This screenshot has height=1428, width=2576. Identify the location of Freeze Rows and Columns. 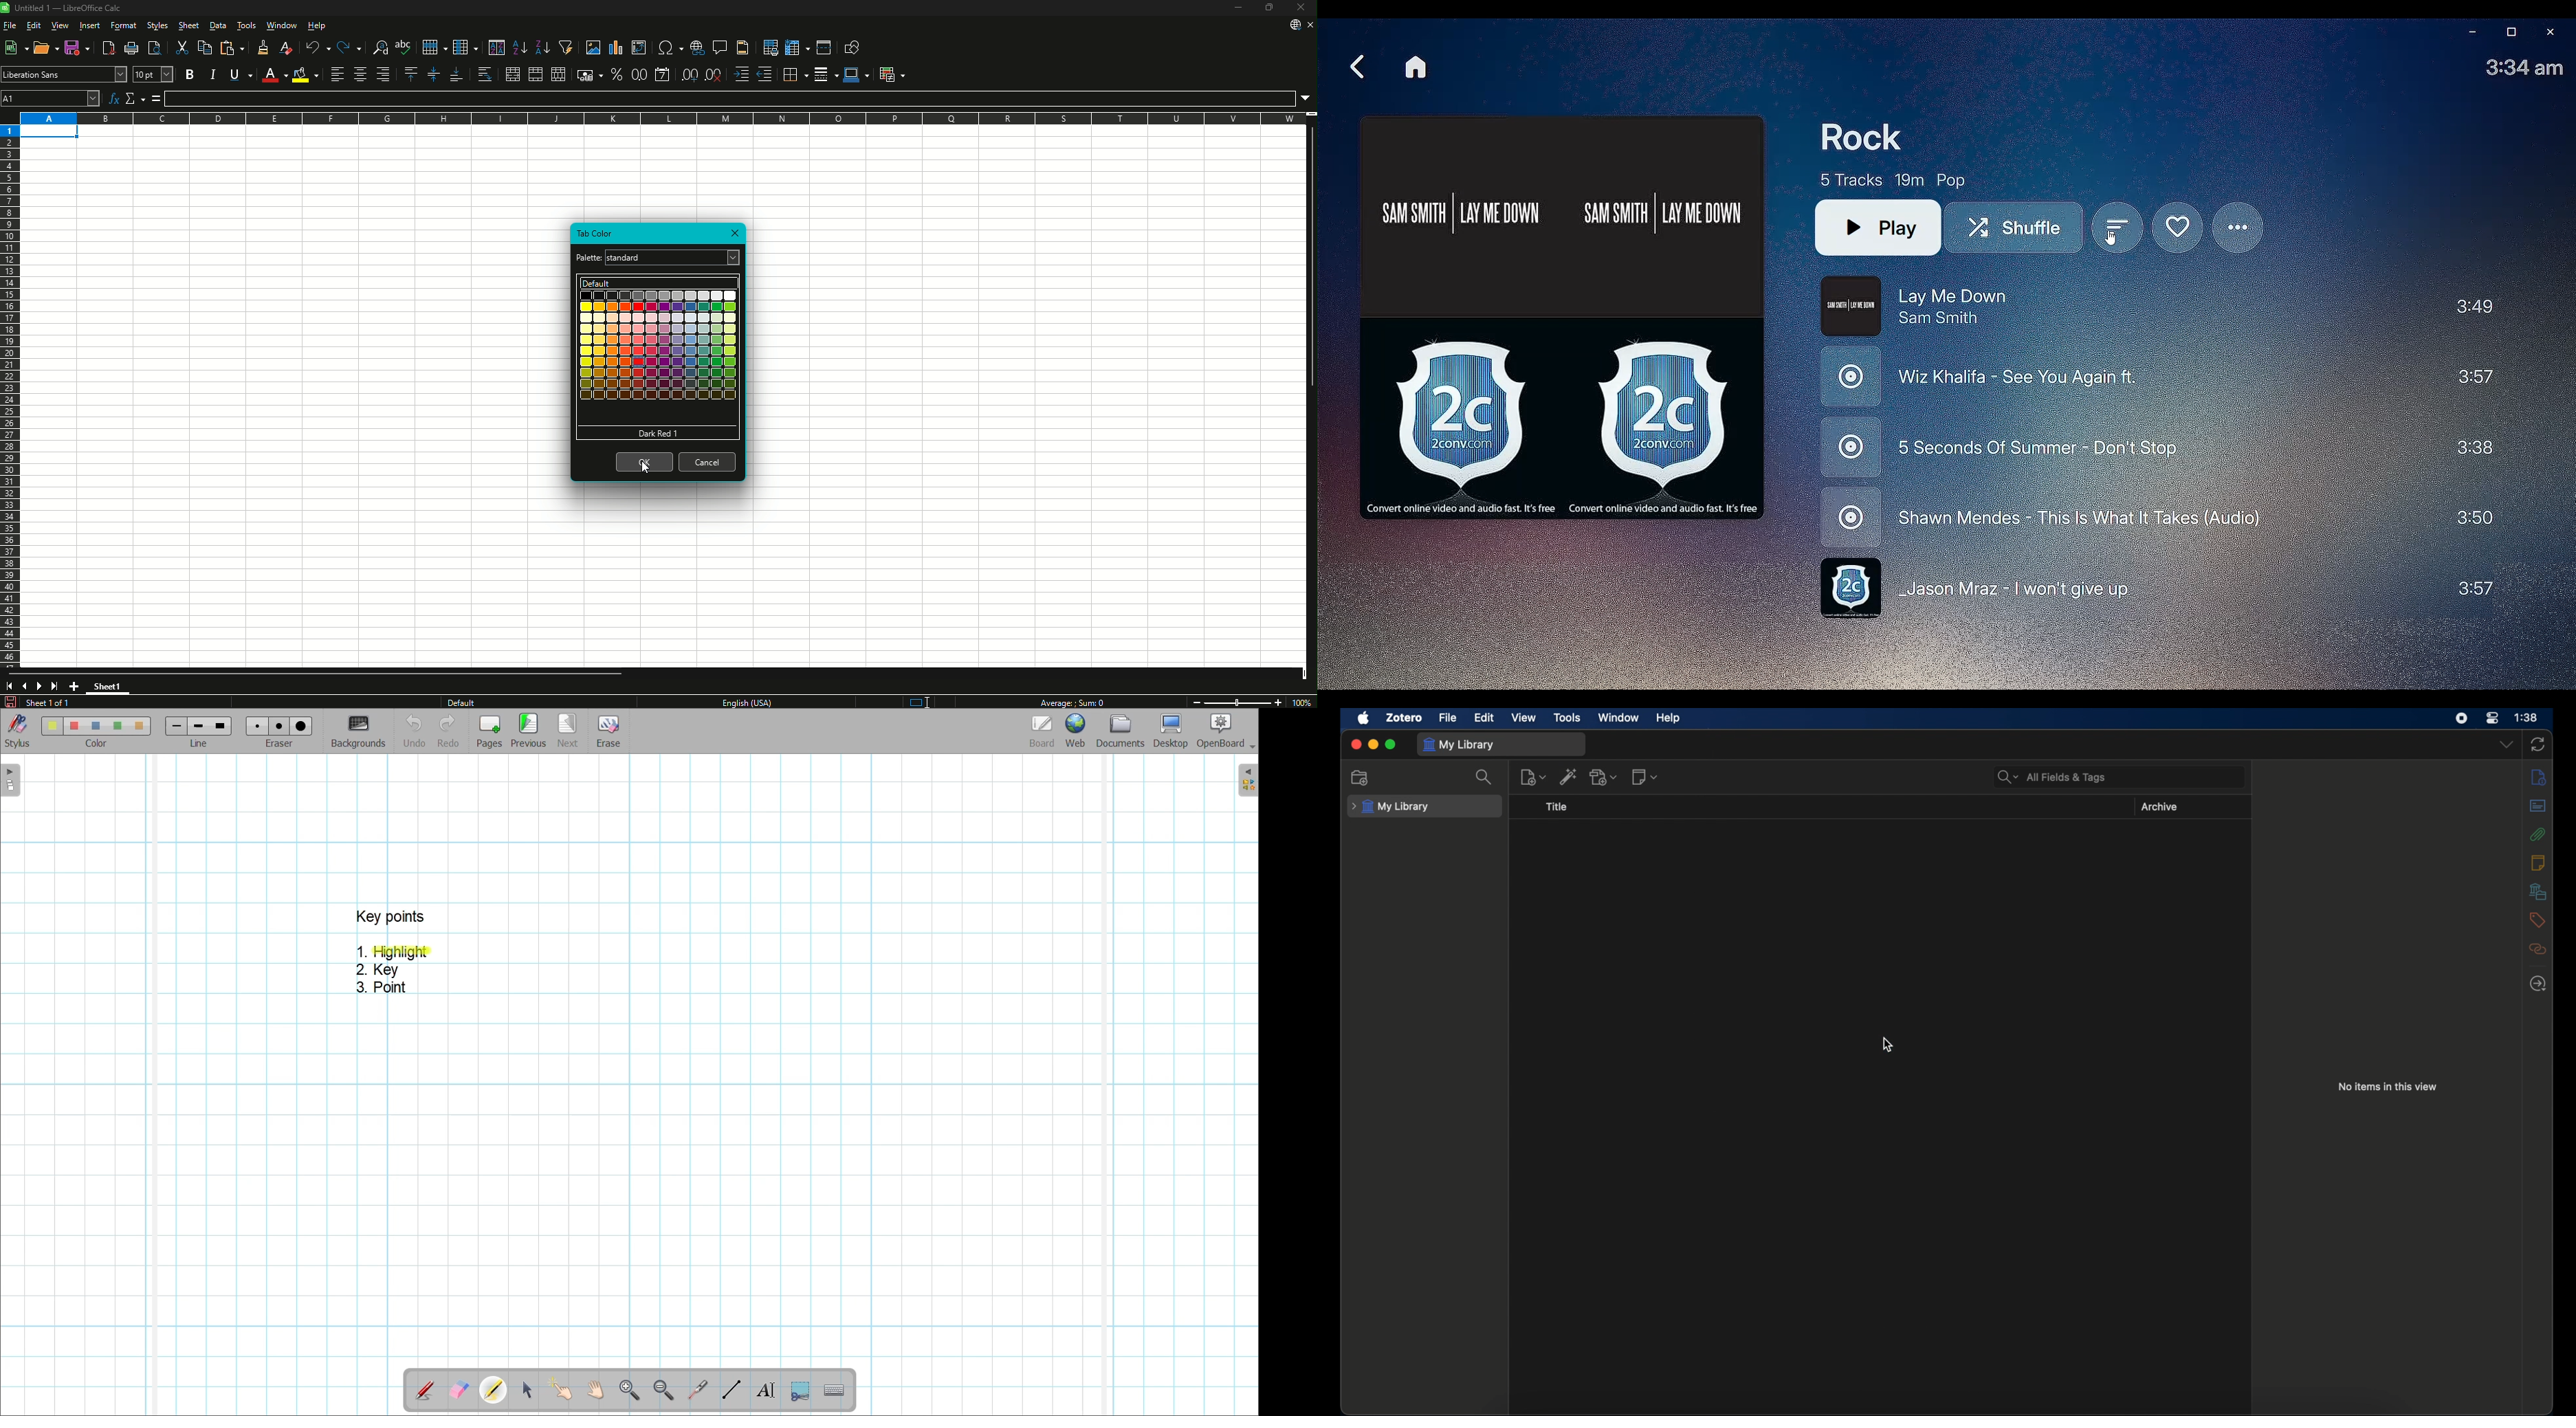
(797, 47).